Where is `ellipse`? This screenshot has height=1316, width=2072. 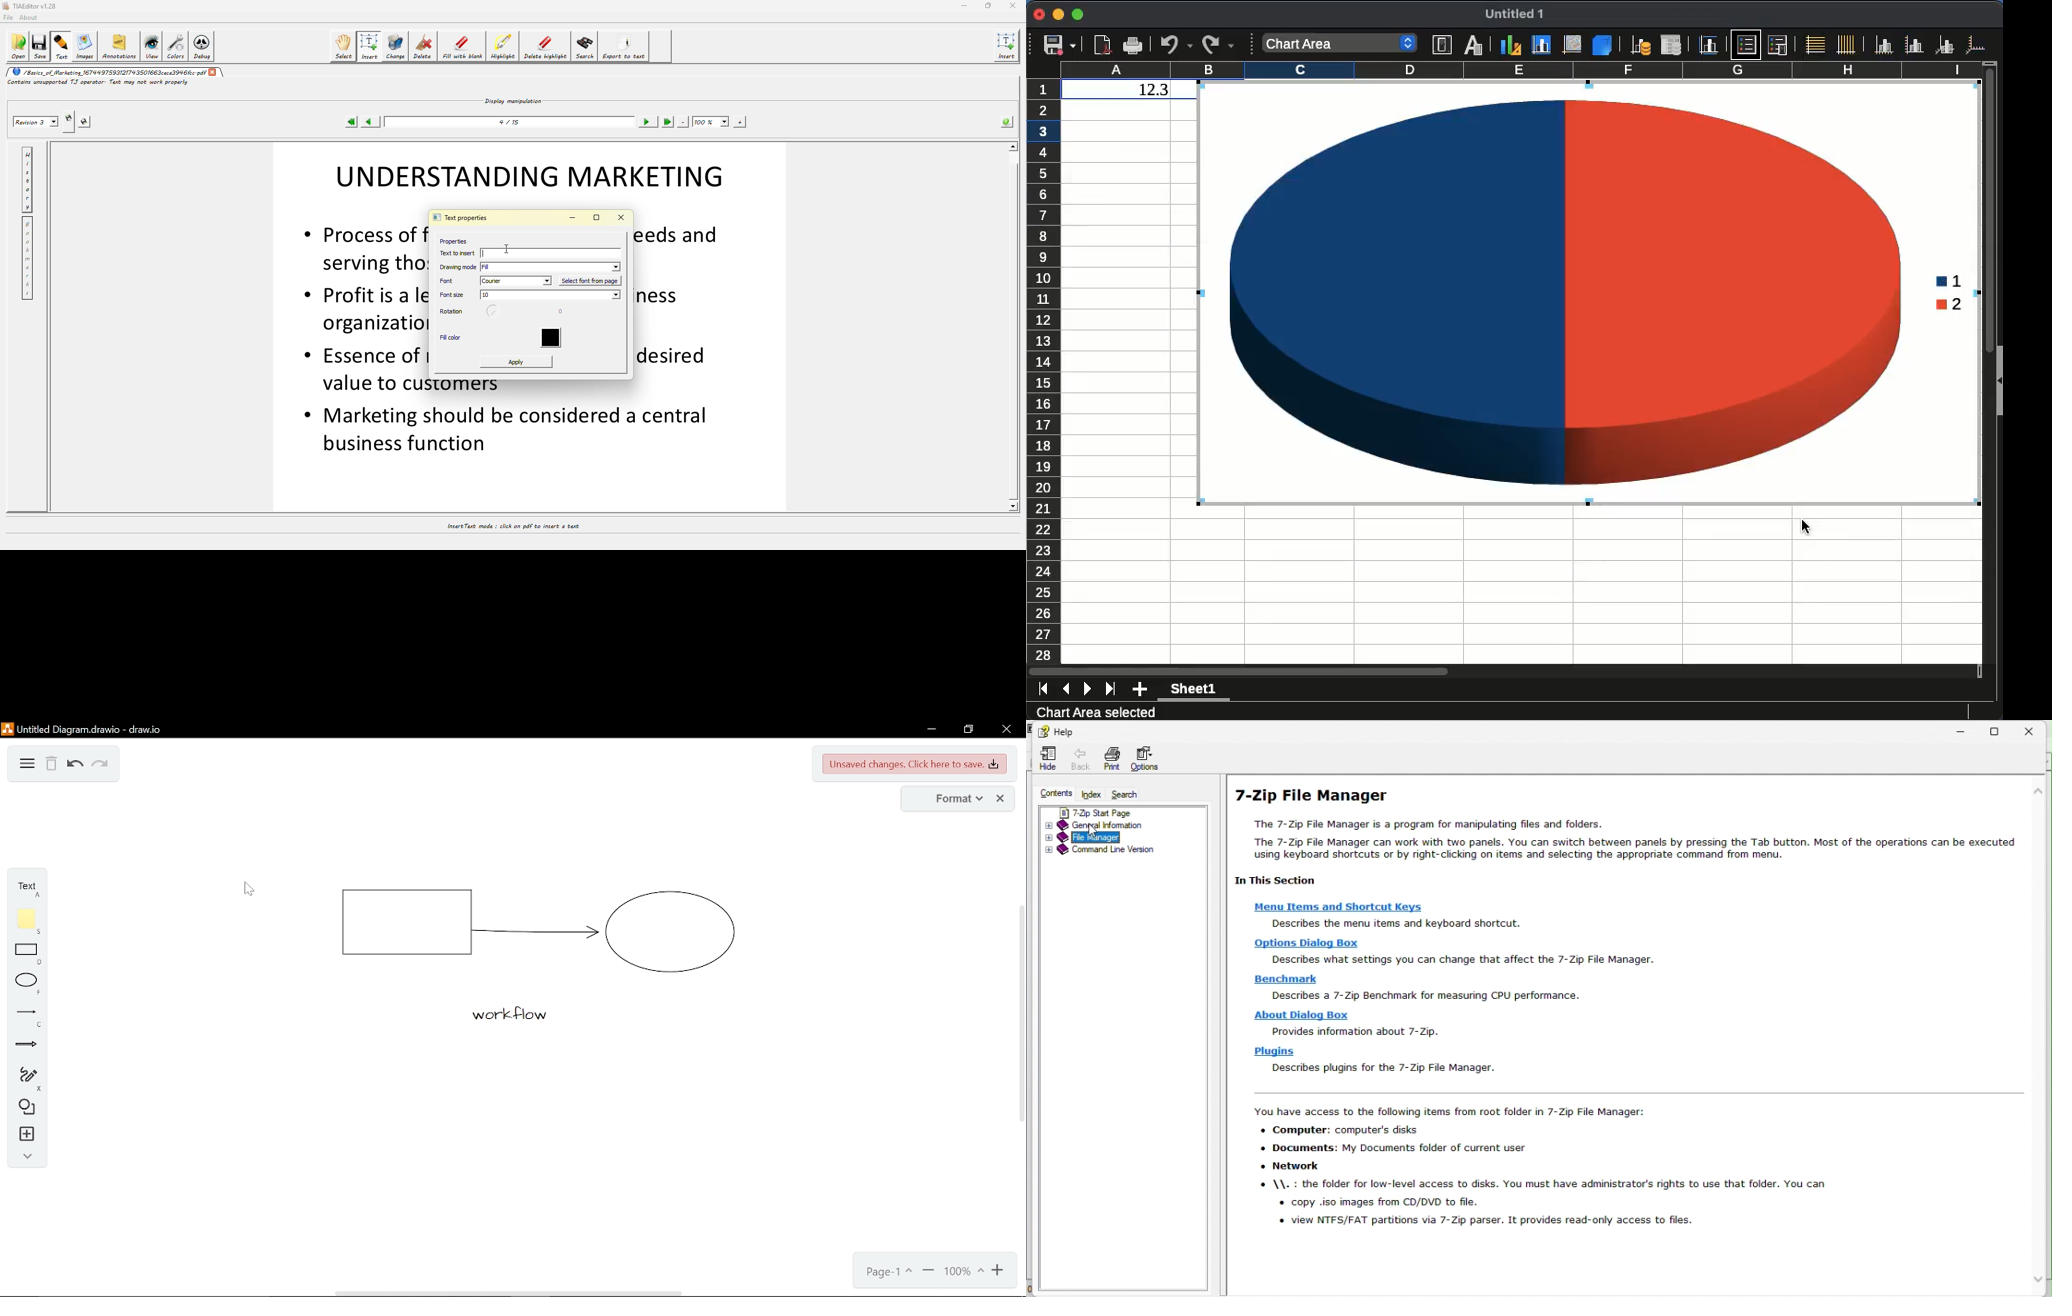
ellipse is located at coordinates (30, 985).